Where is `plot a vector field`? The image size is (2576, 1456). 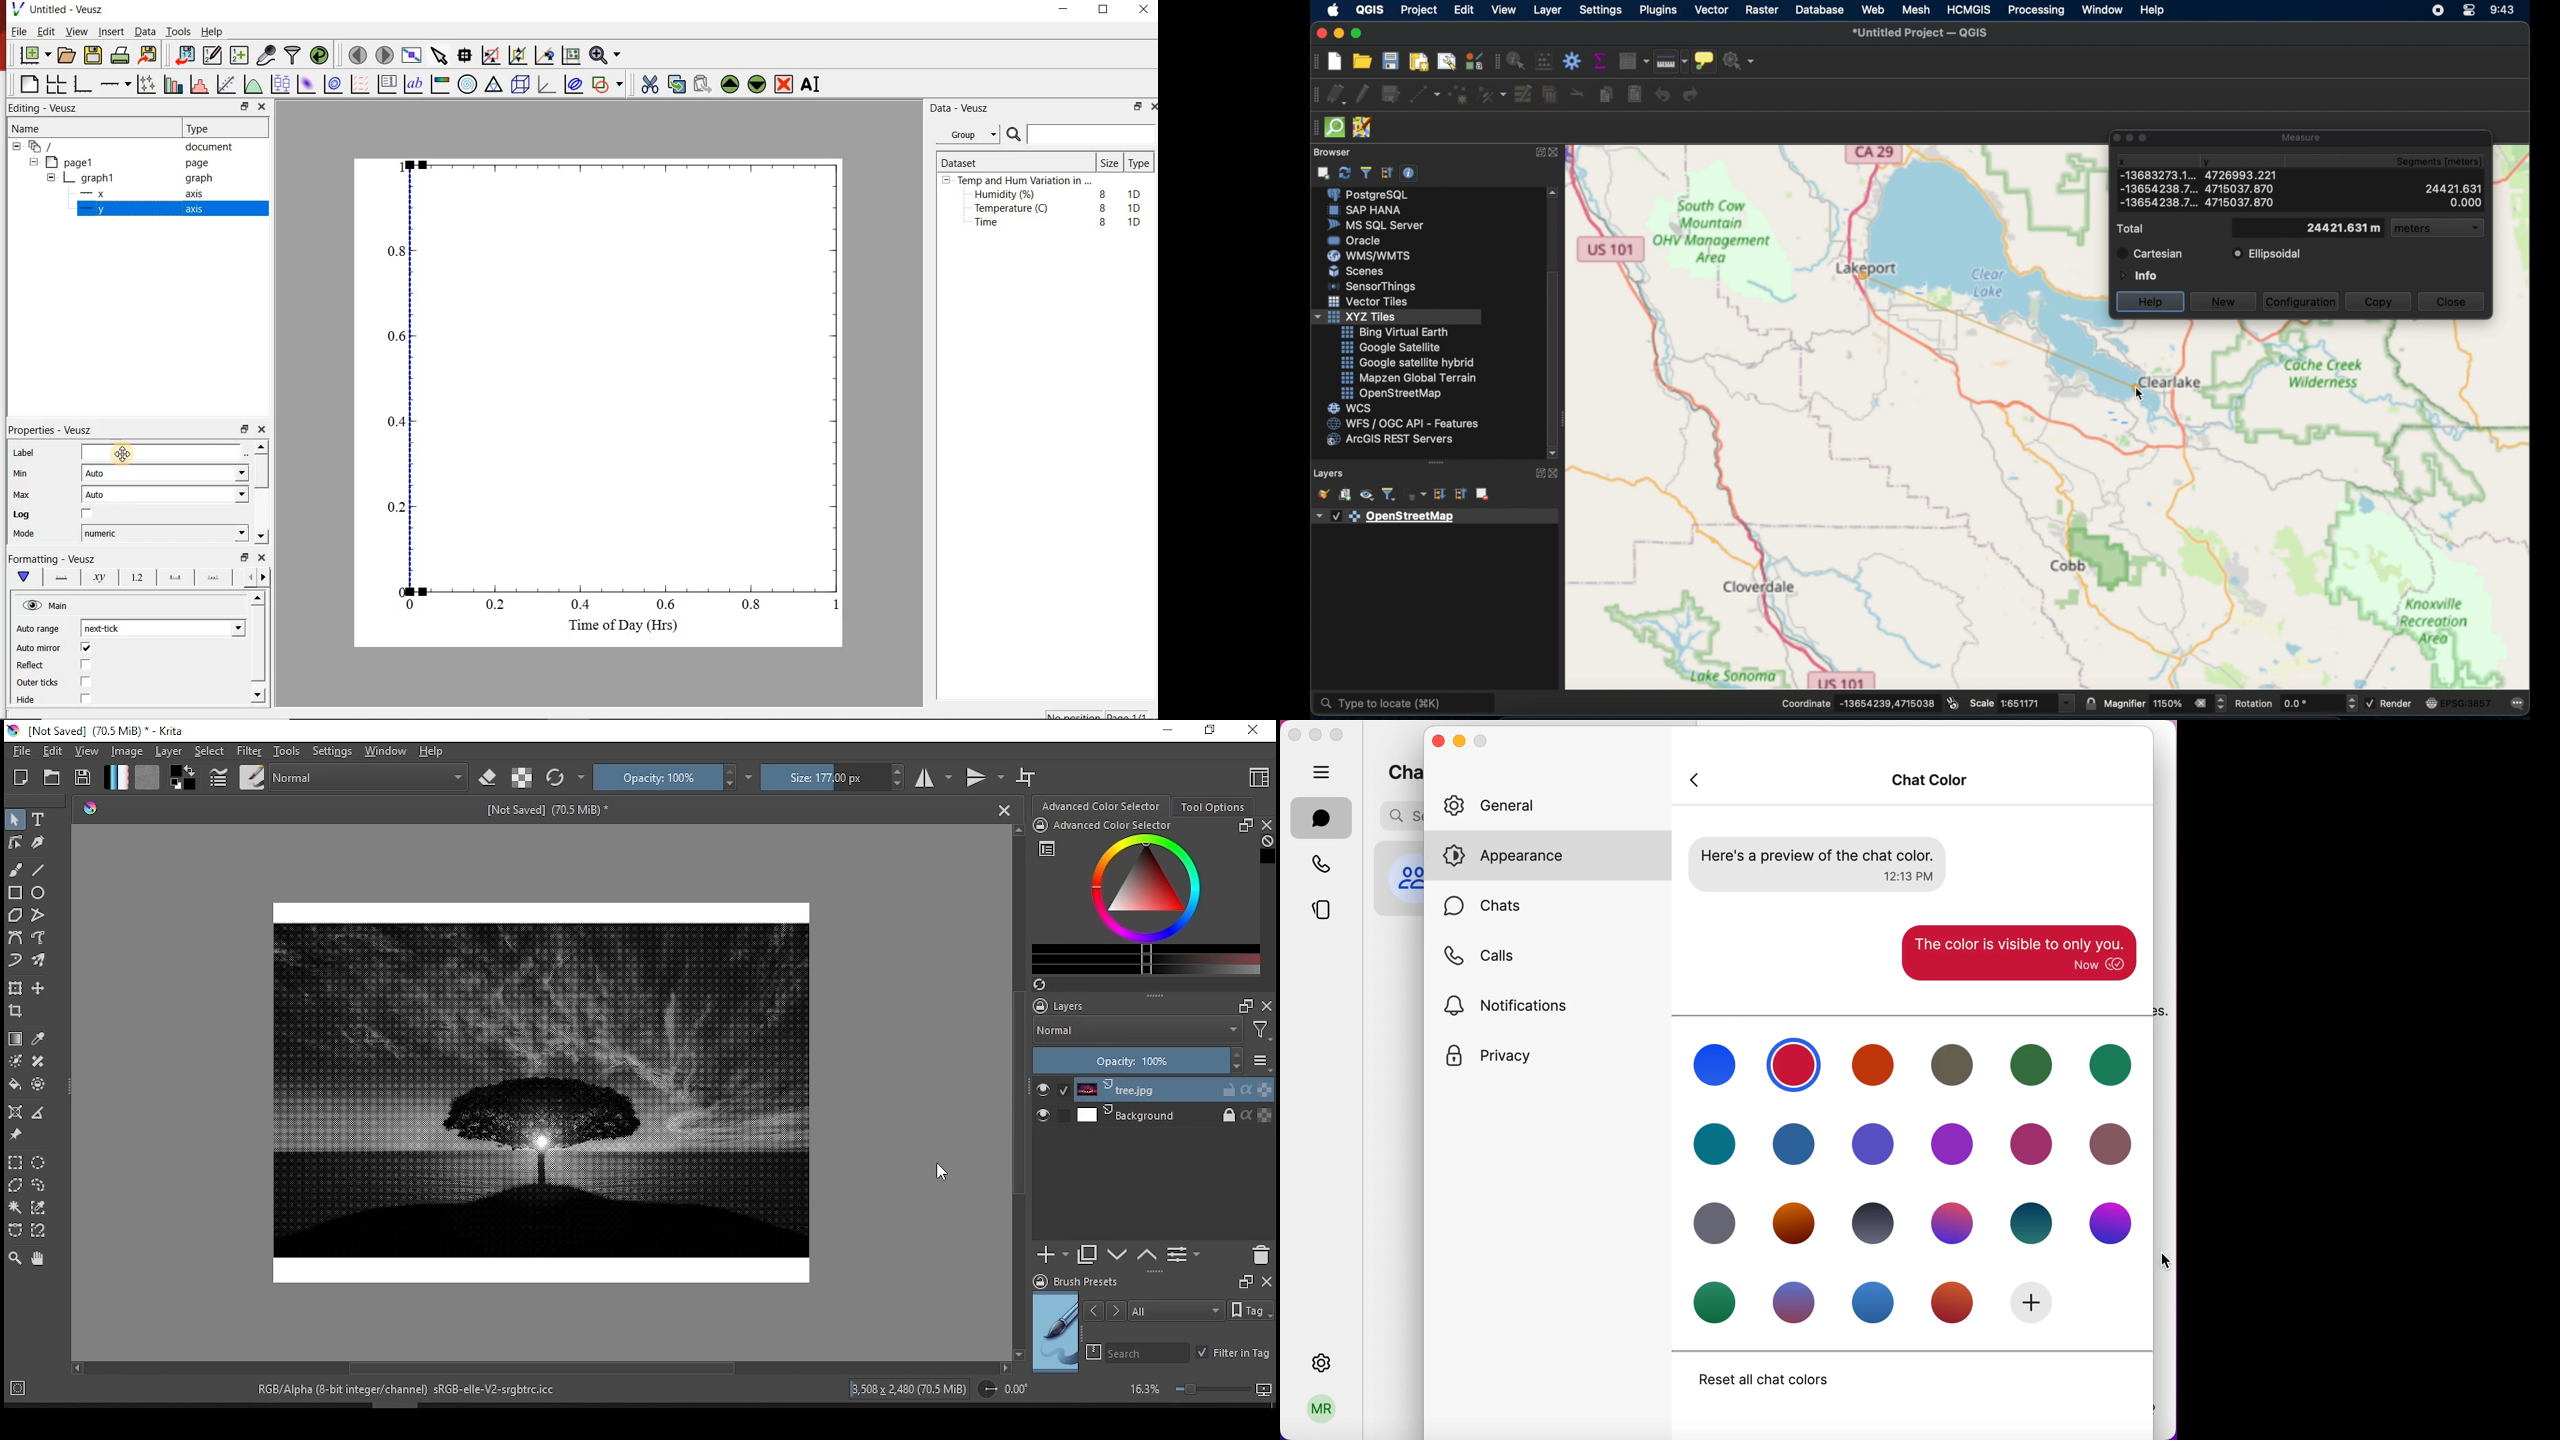
plot a vector field is located at coordinates (361, 84).